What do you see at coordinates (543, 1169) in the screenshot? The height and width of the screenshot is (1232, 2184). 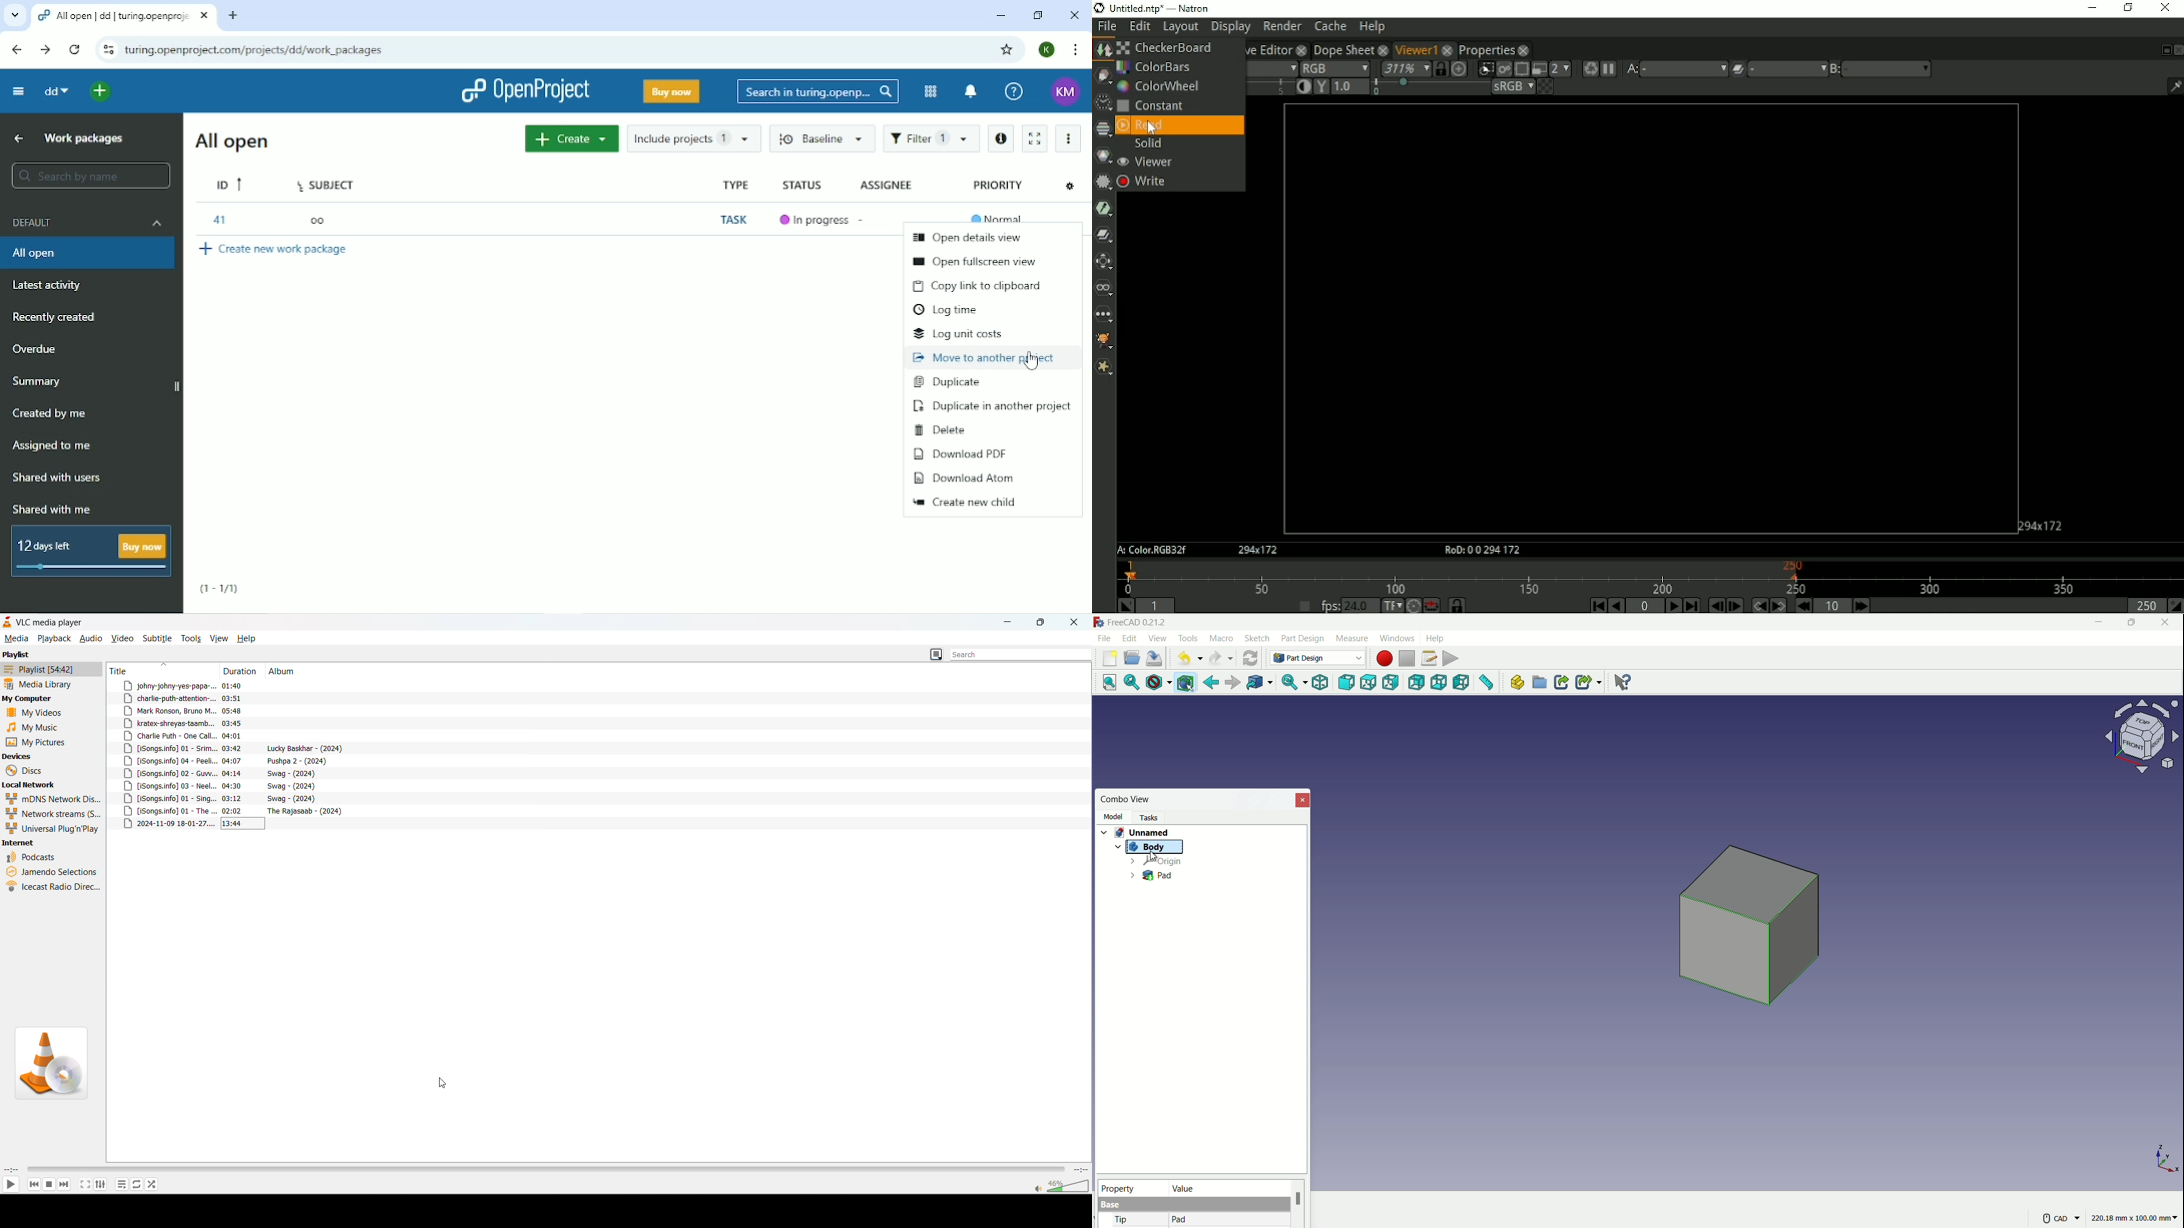 I see `track slider` at bounding box center [543, 1169].